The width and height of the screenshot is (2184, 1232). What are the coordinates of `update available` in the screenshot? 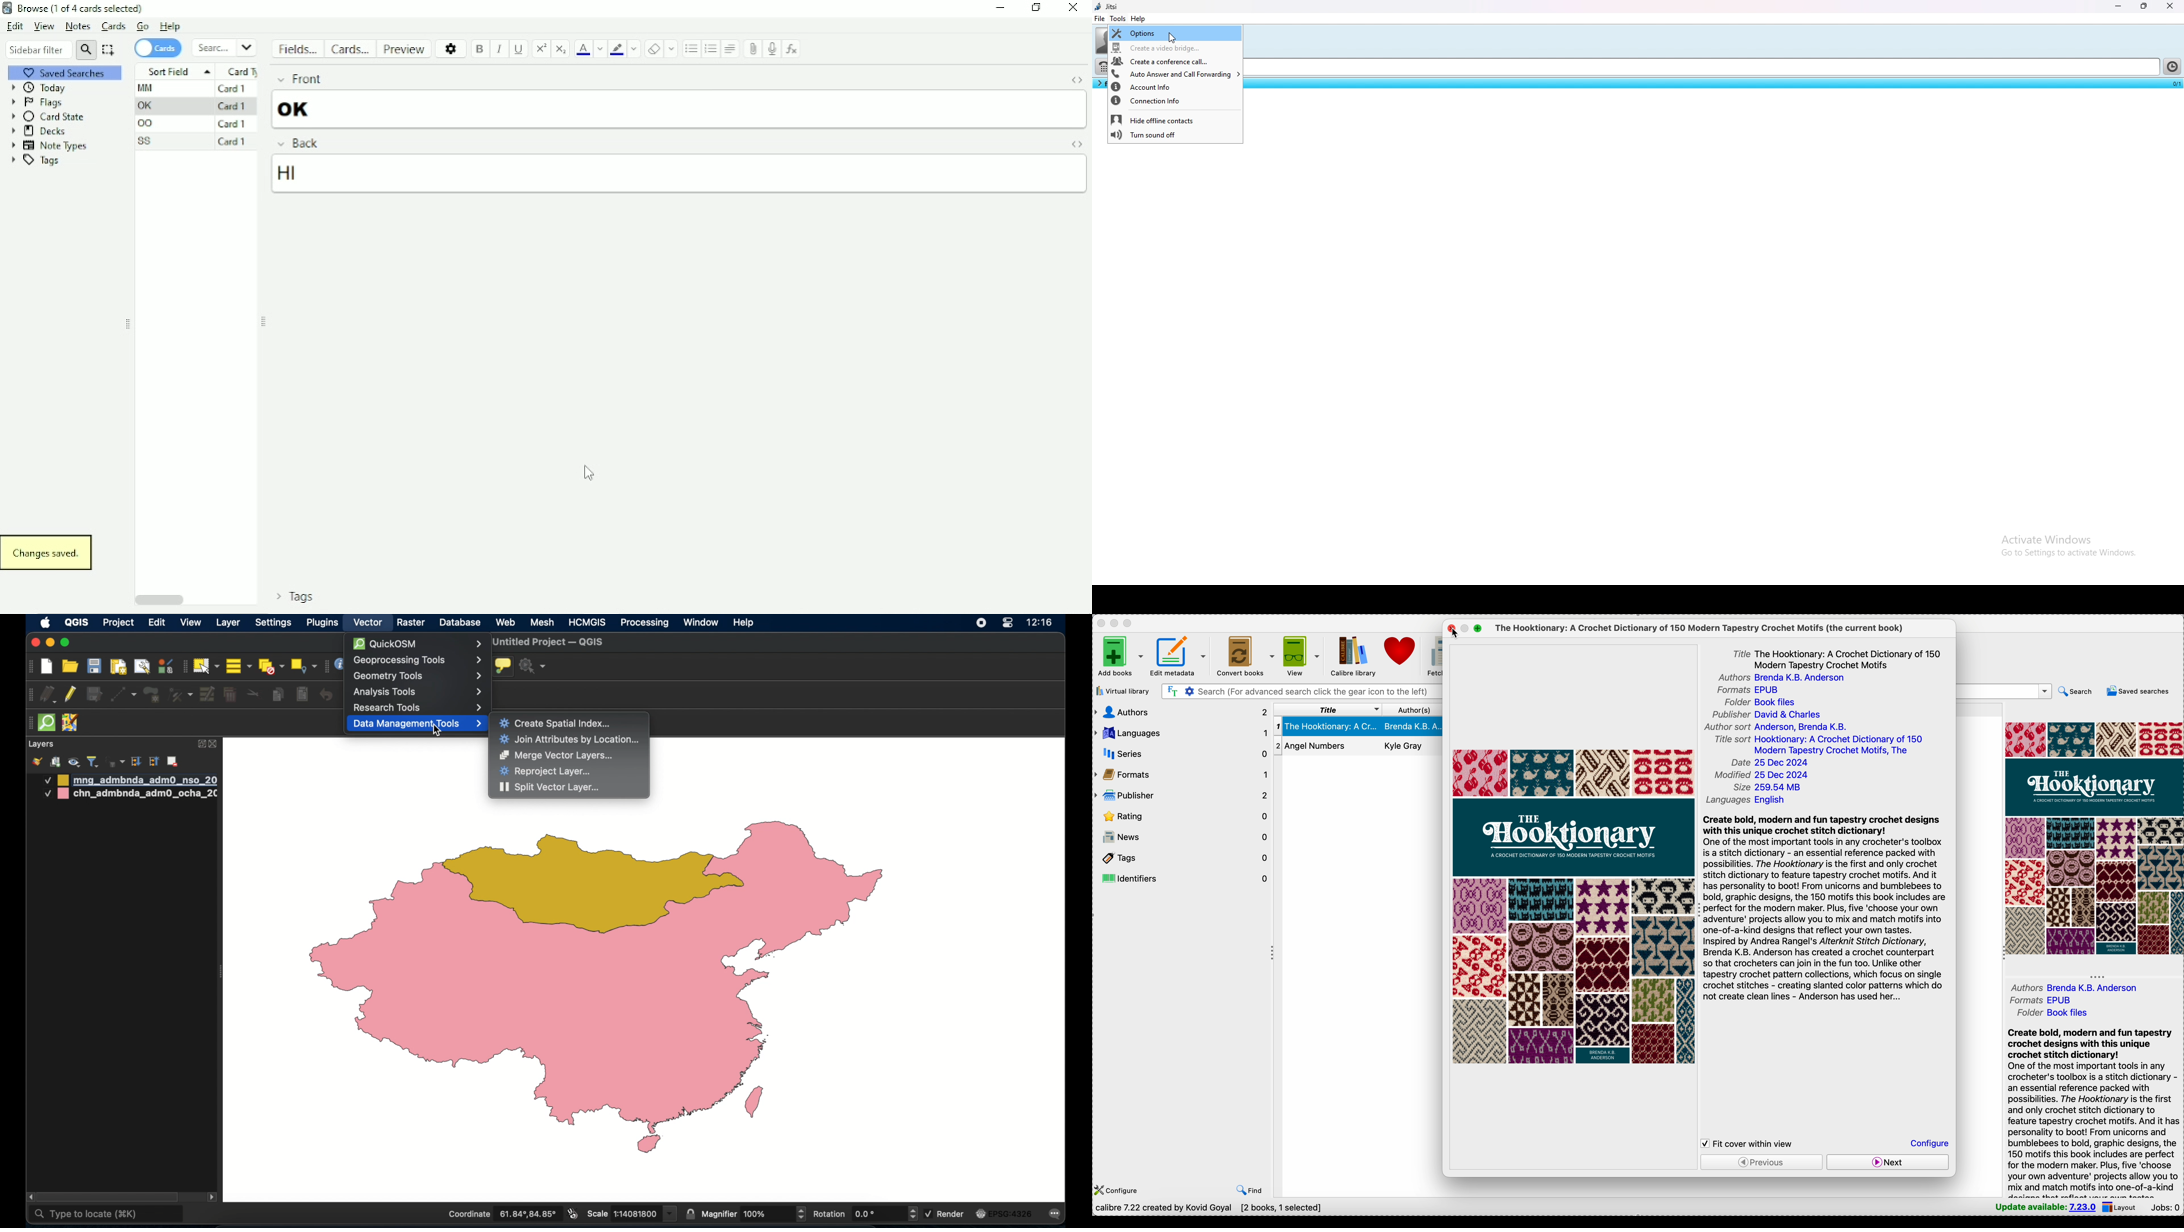 It's located at (2046, 1208).